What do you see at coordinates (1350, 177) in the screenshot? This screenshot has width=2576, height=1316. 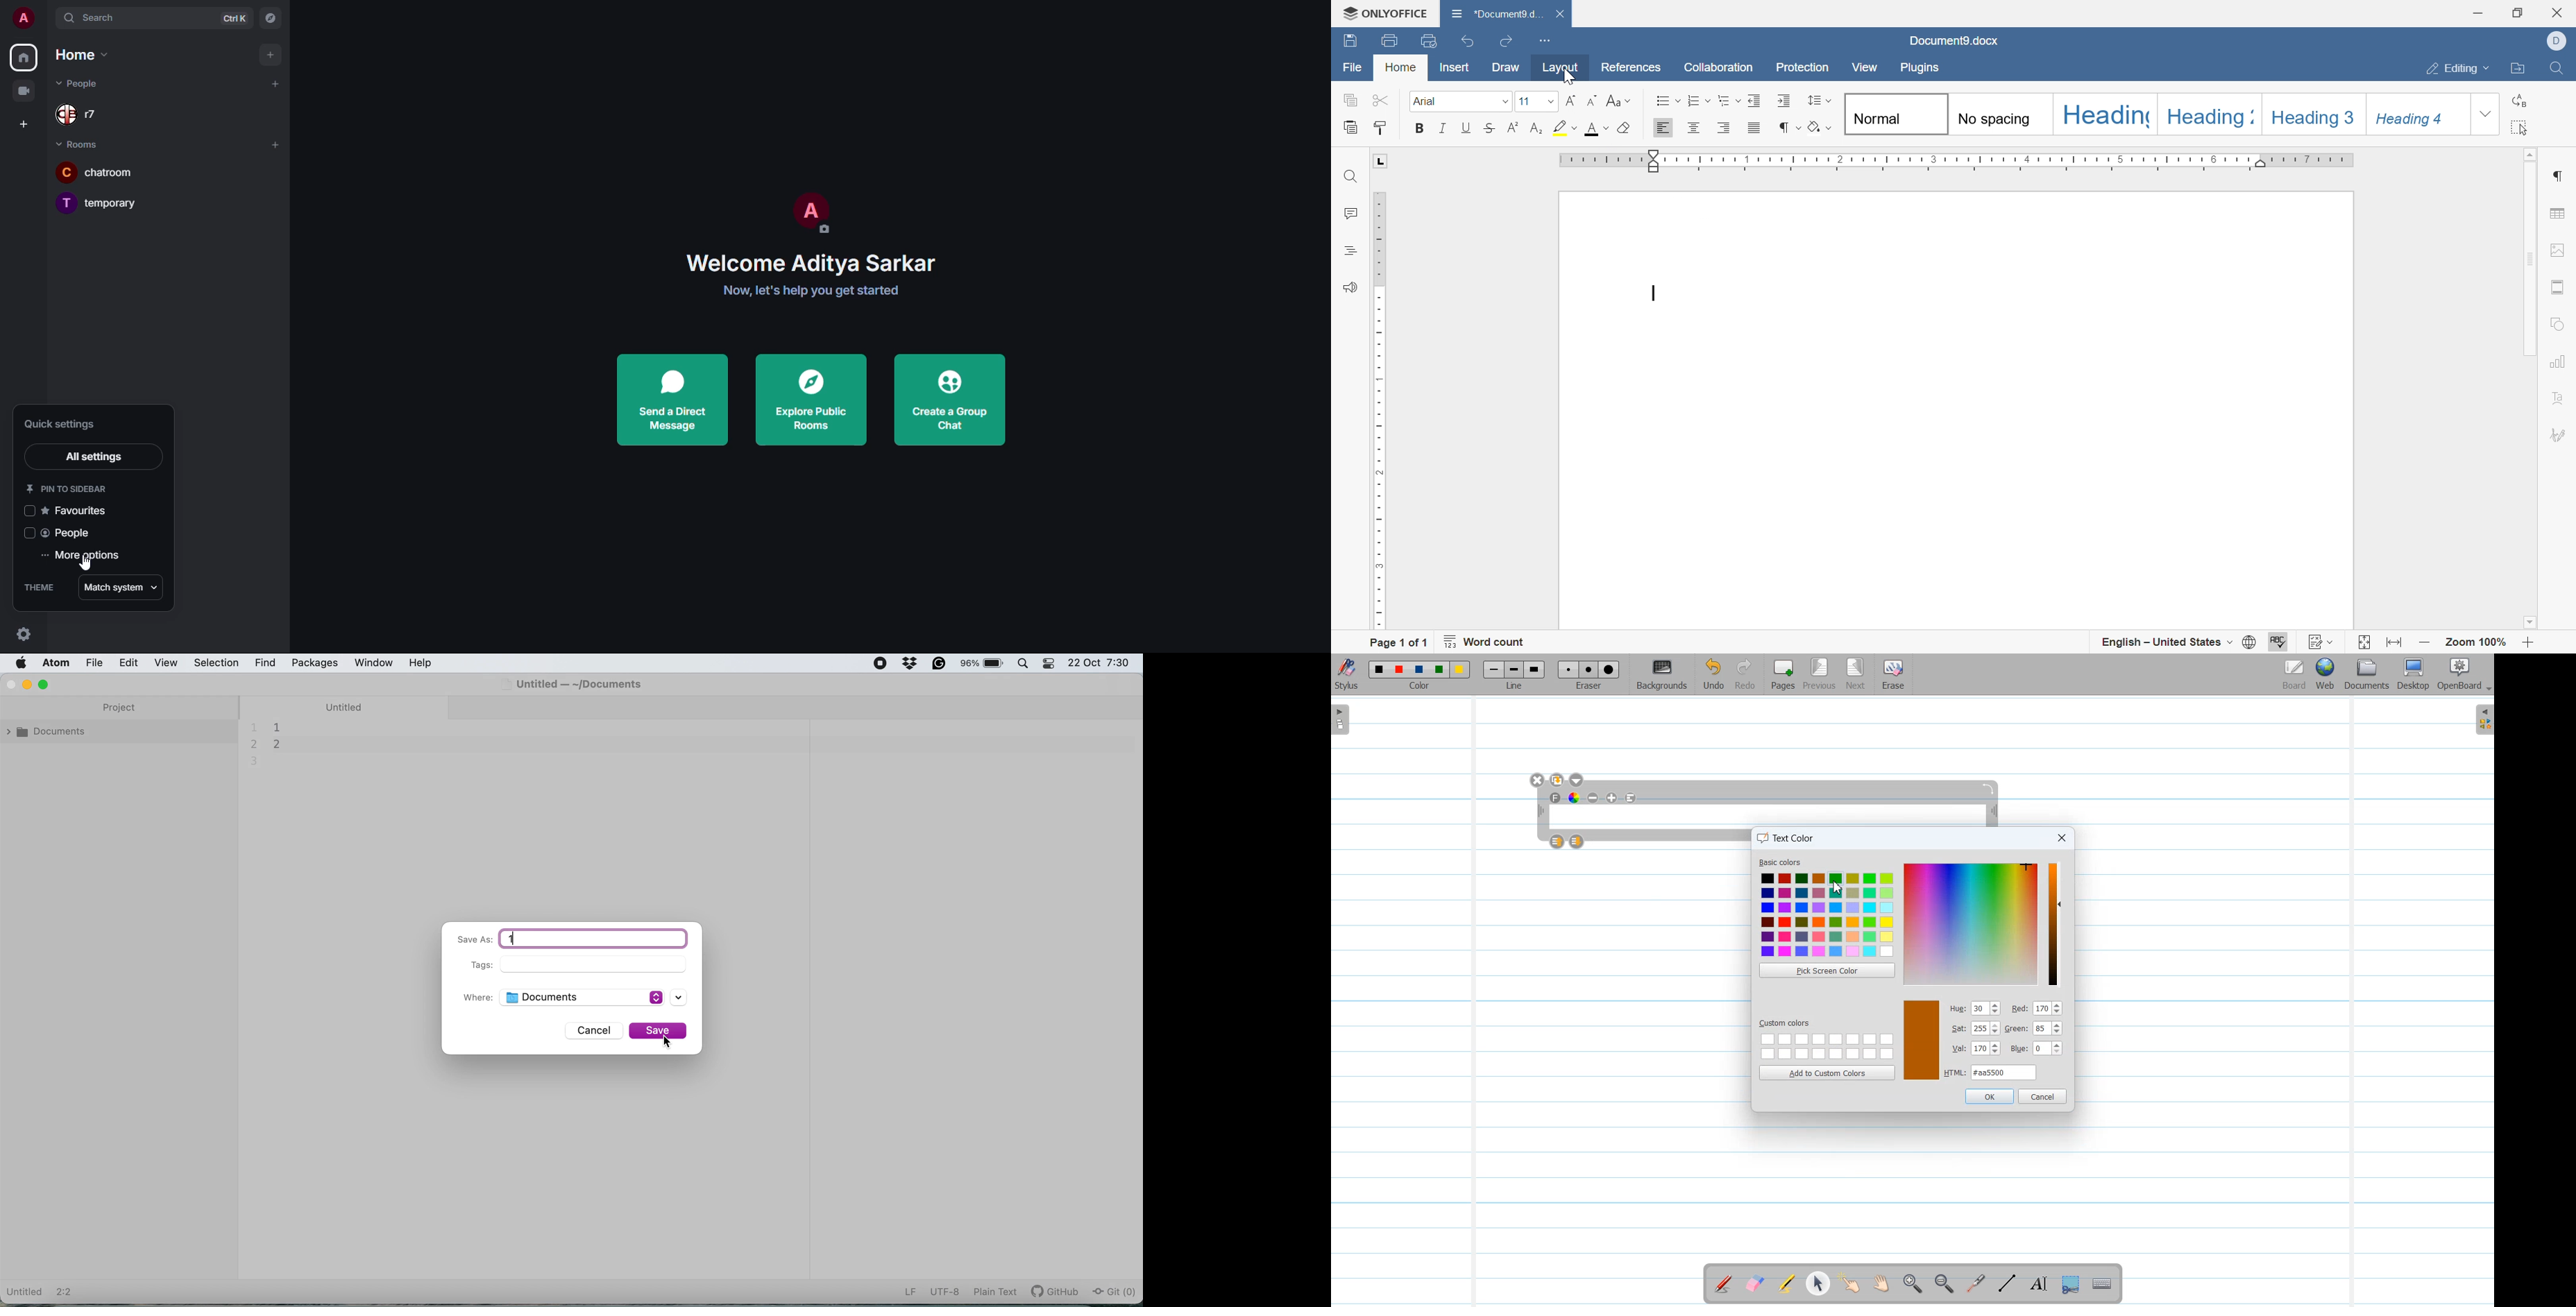 I see `find` at bounding box center [1350, 177].